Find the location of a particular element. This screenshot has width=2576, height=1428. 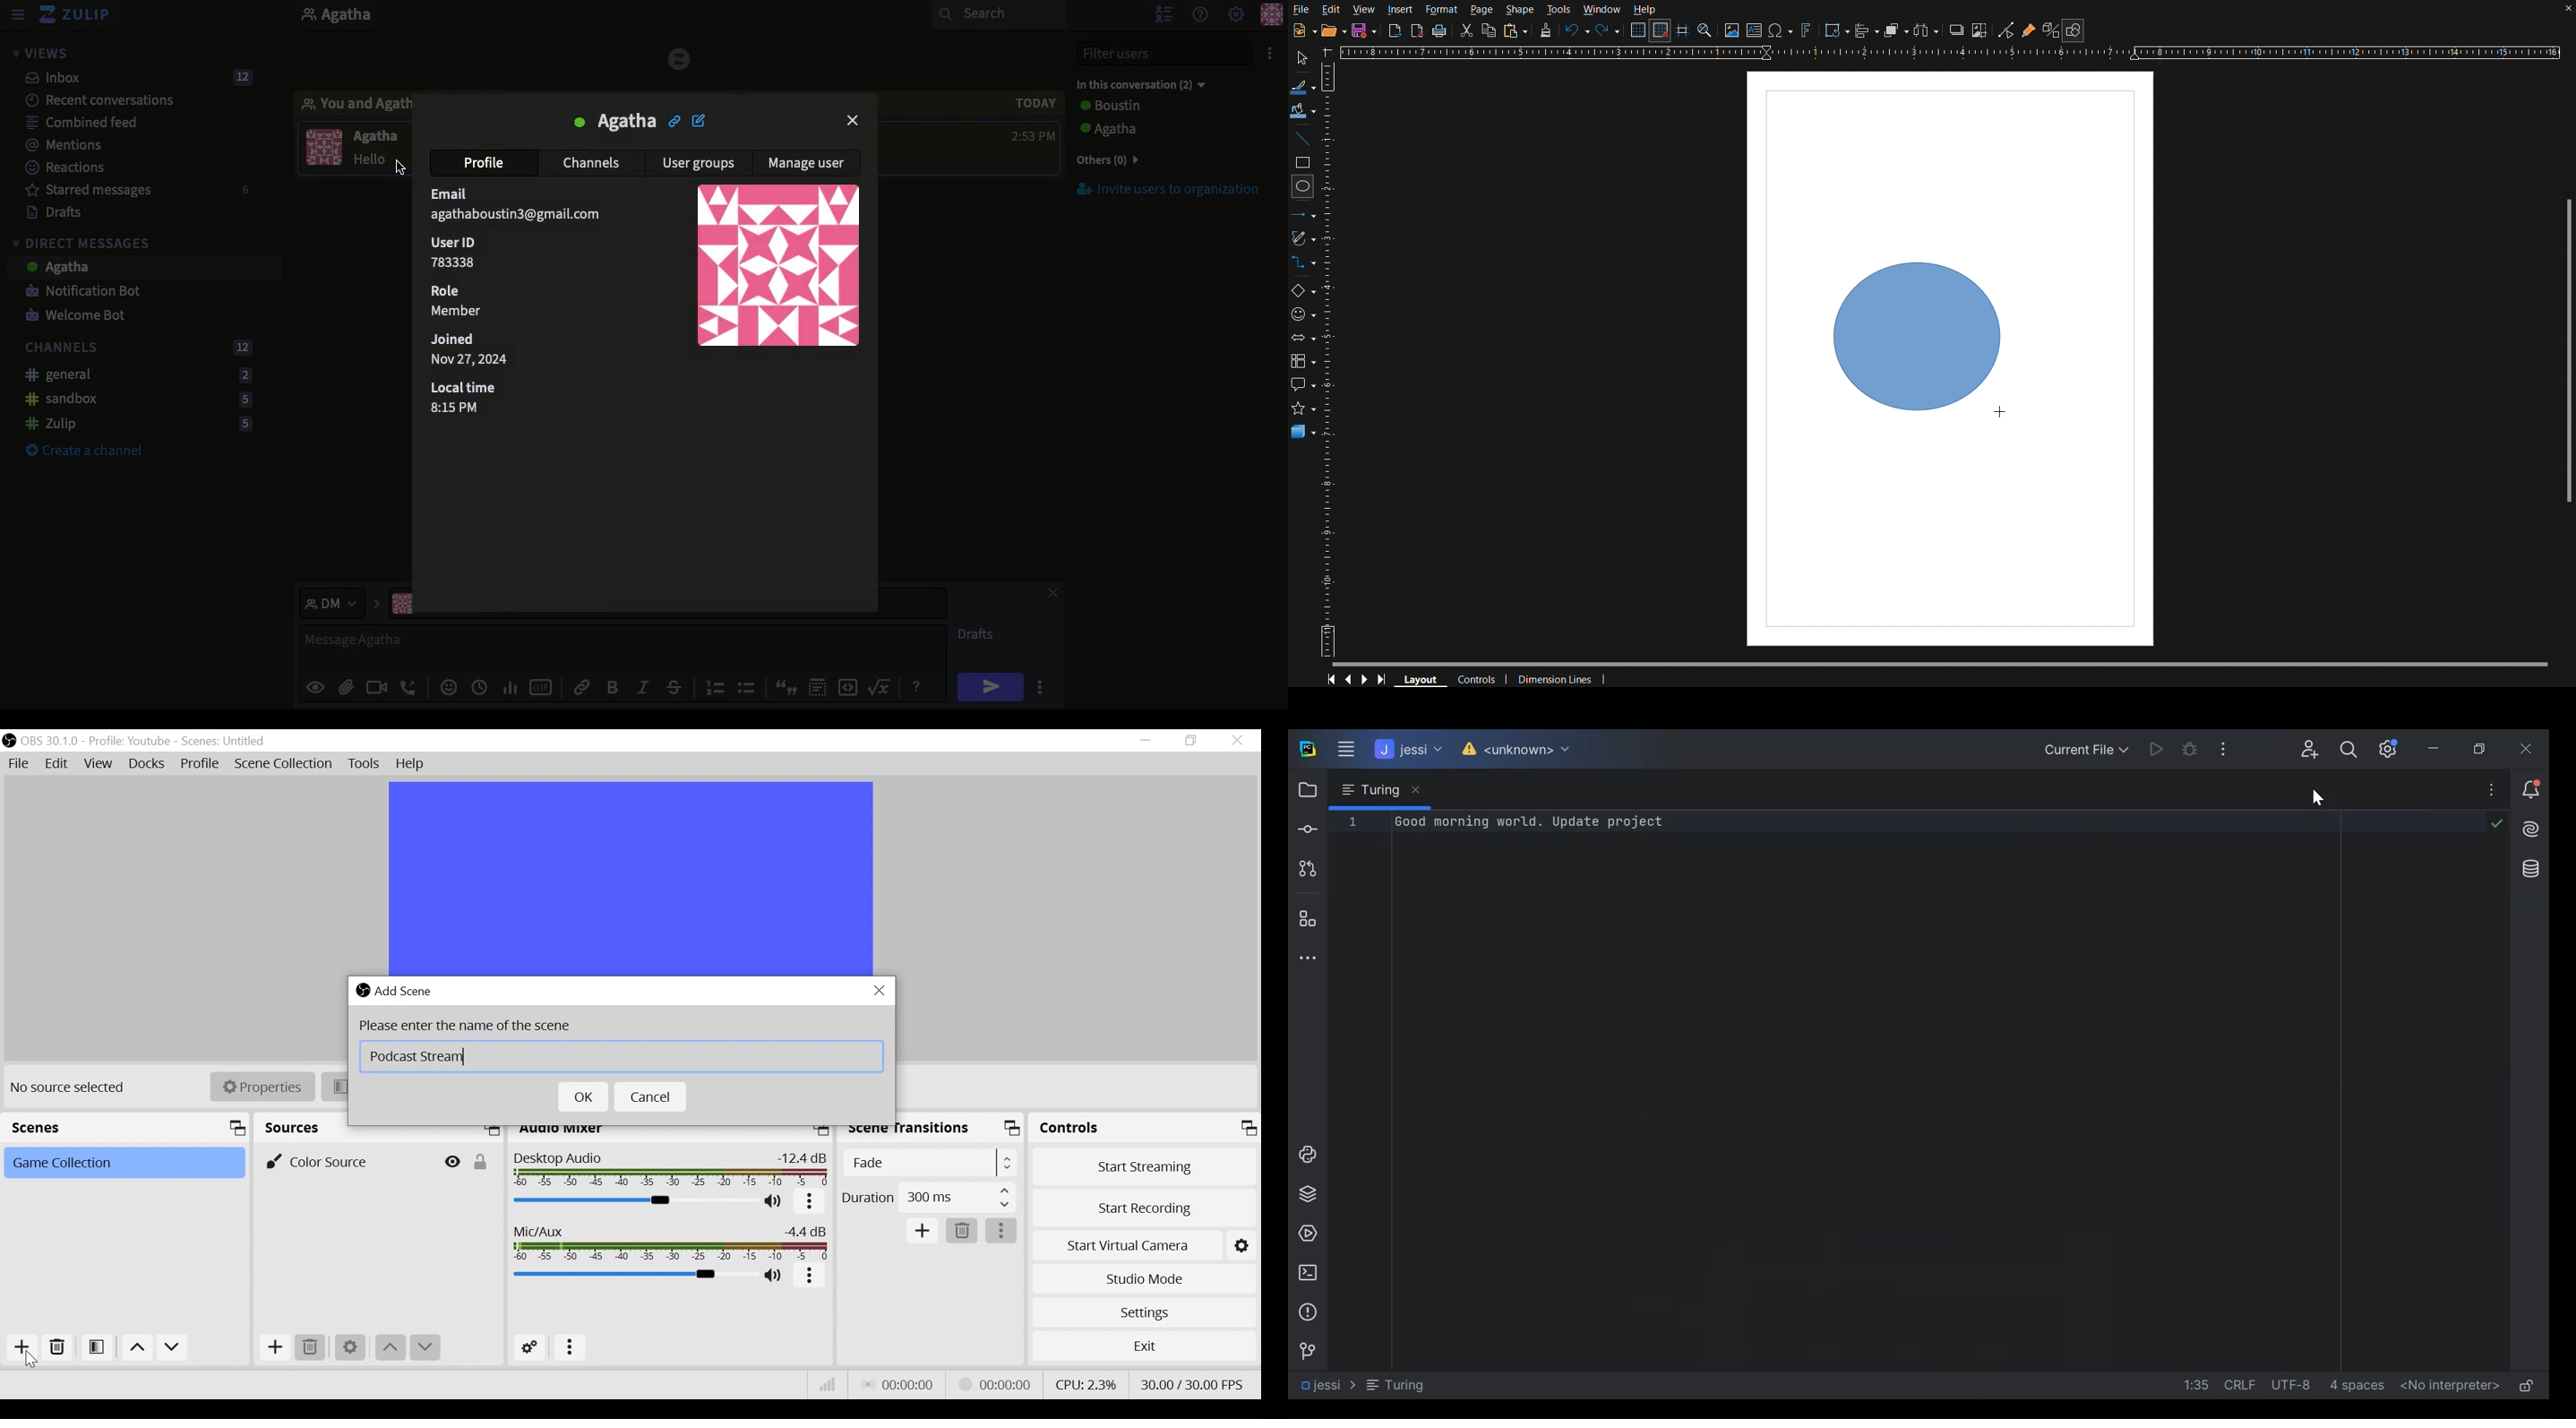

more options is located at coordinates (1003, 1231).